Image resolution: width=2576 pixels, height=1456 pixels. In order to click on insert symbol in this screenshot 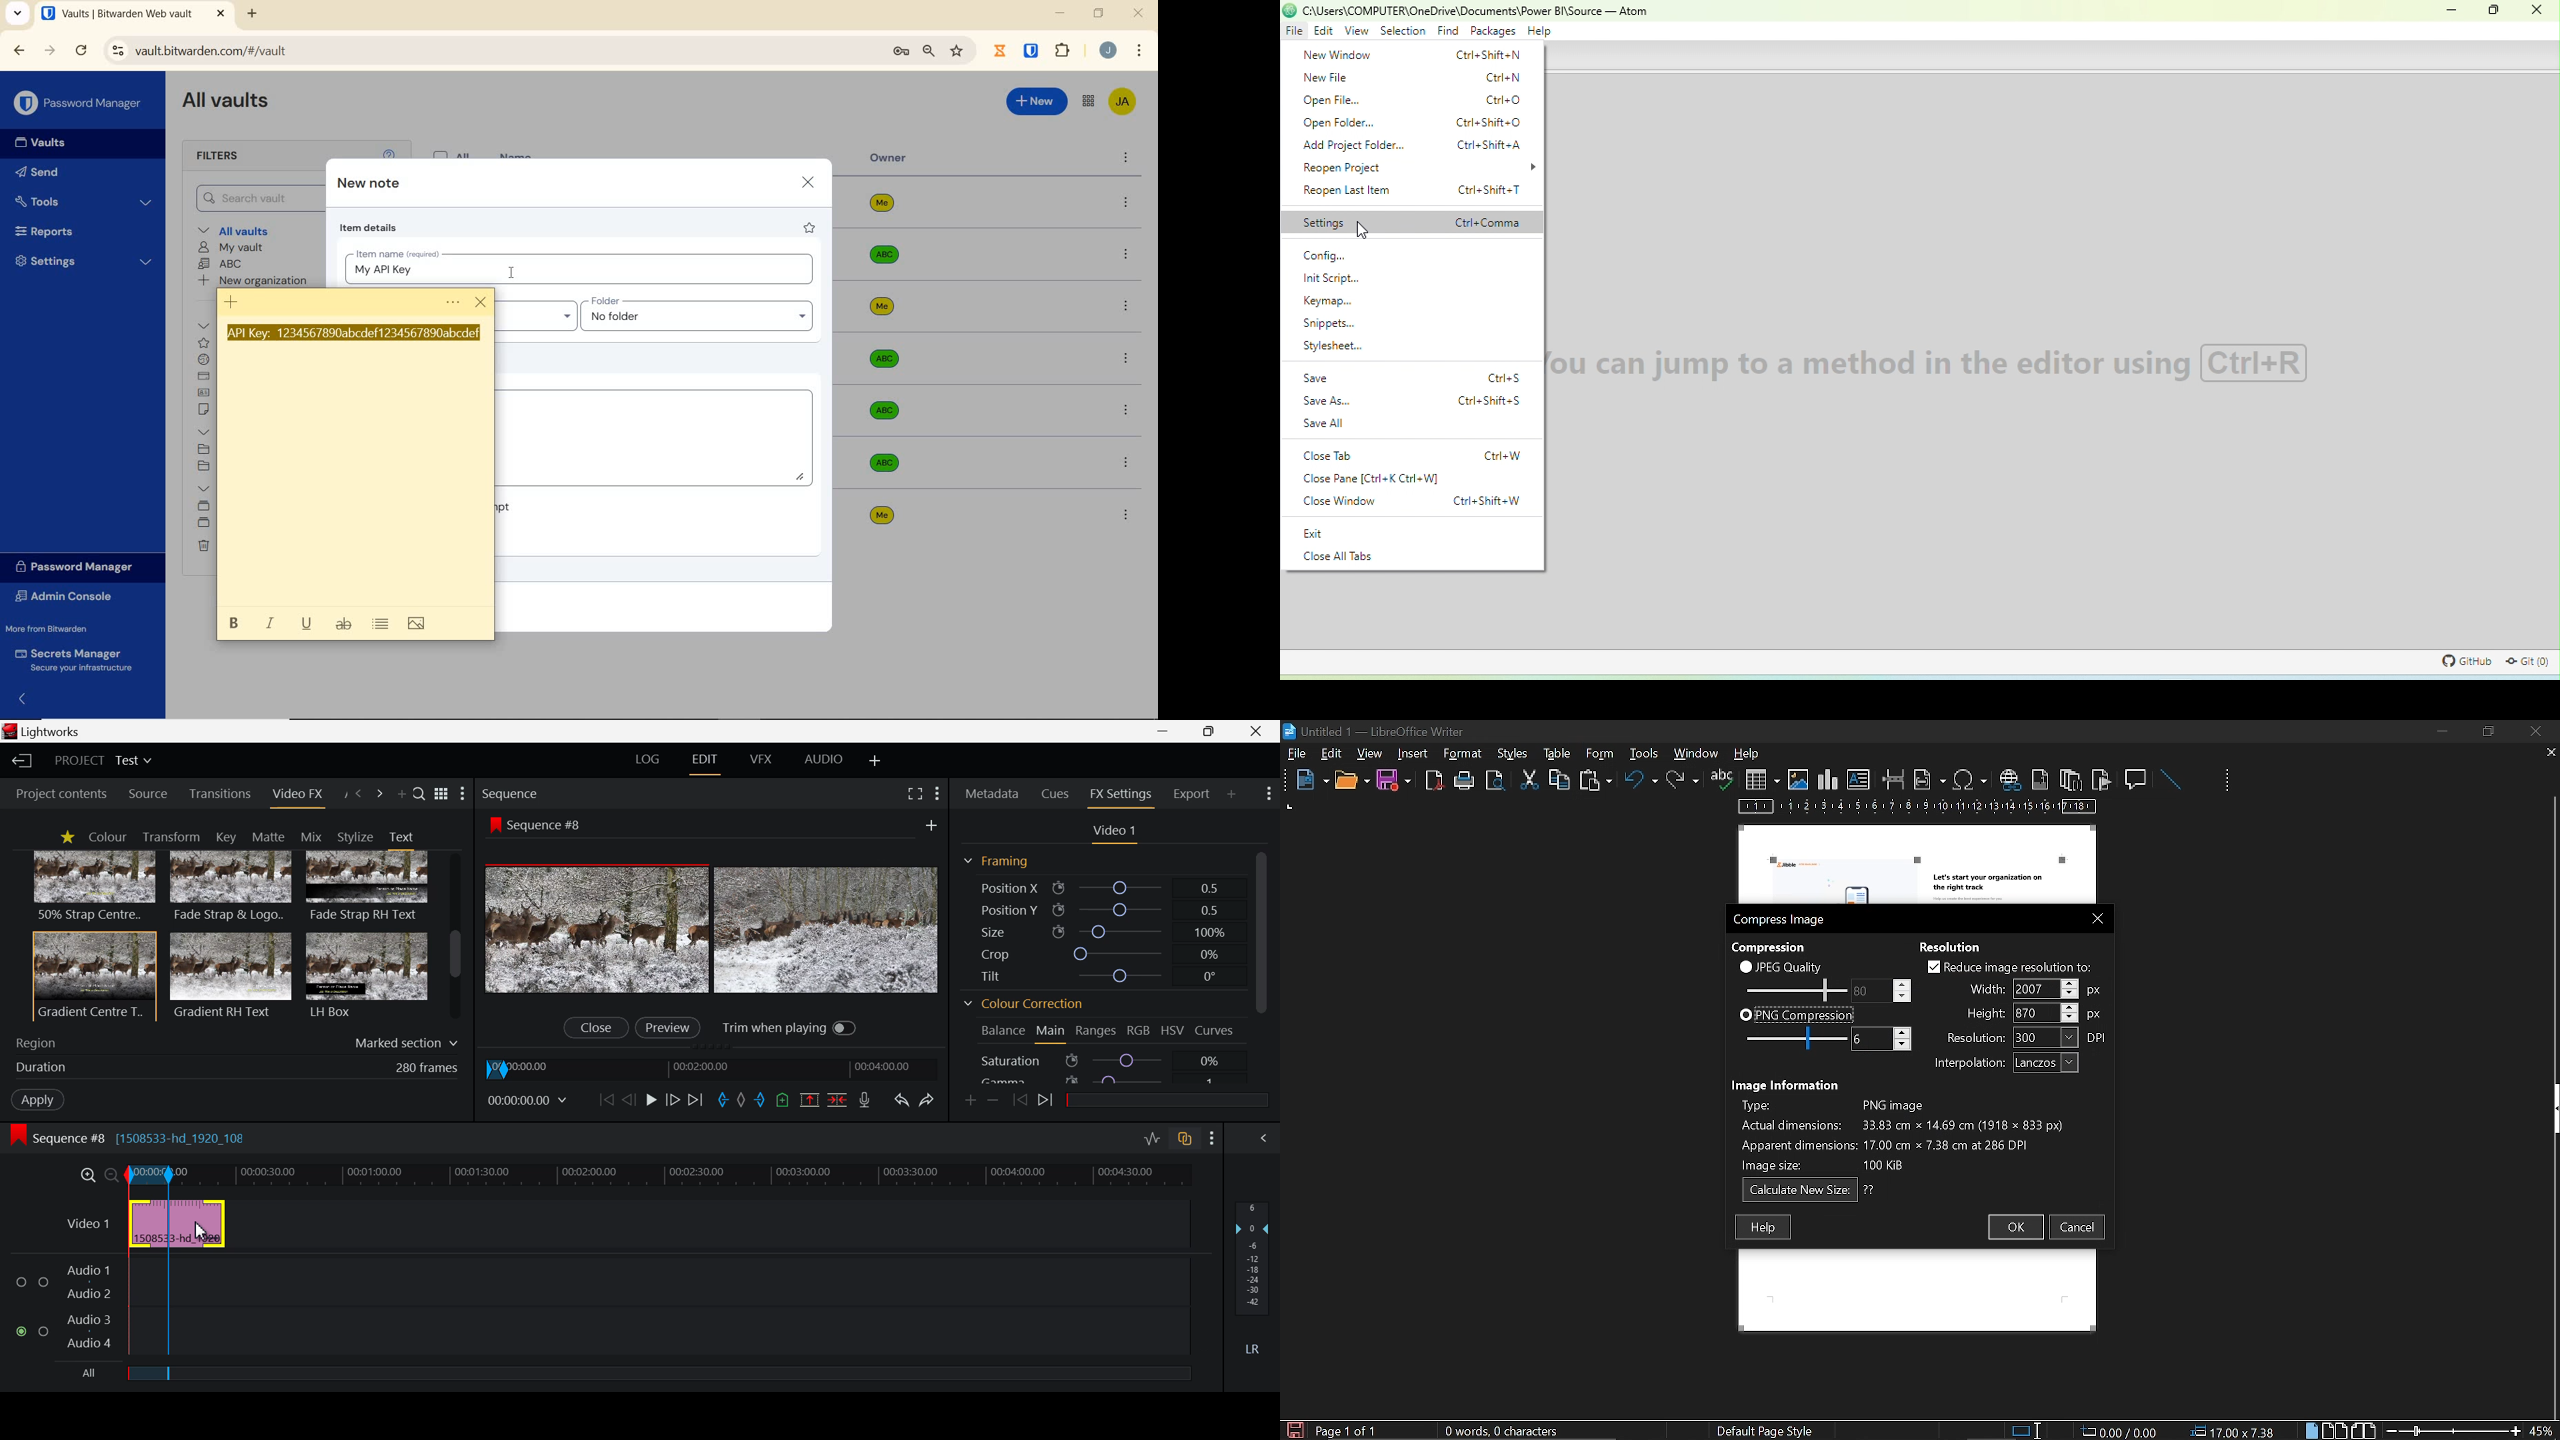, I will do `click(1970, 779)`.